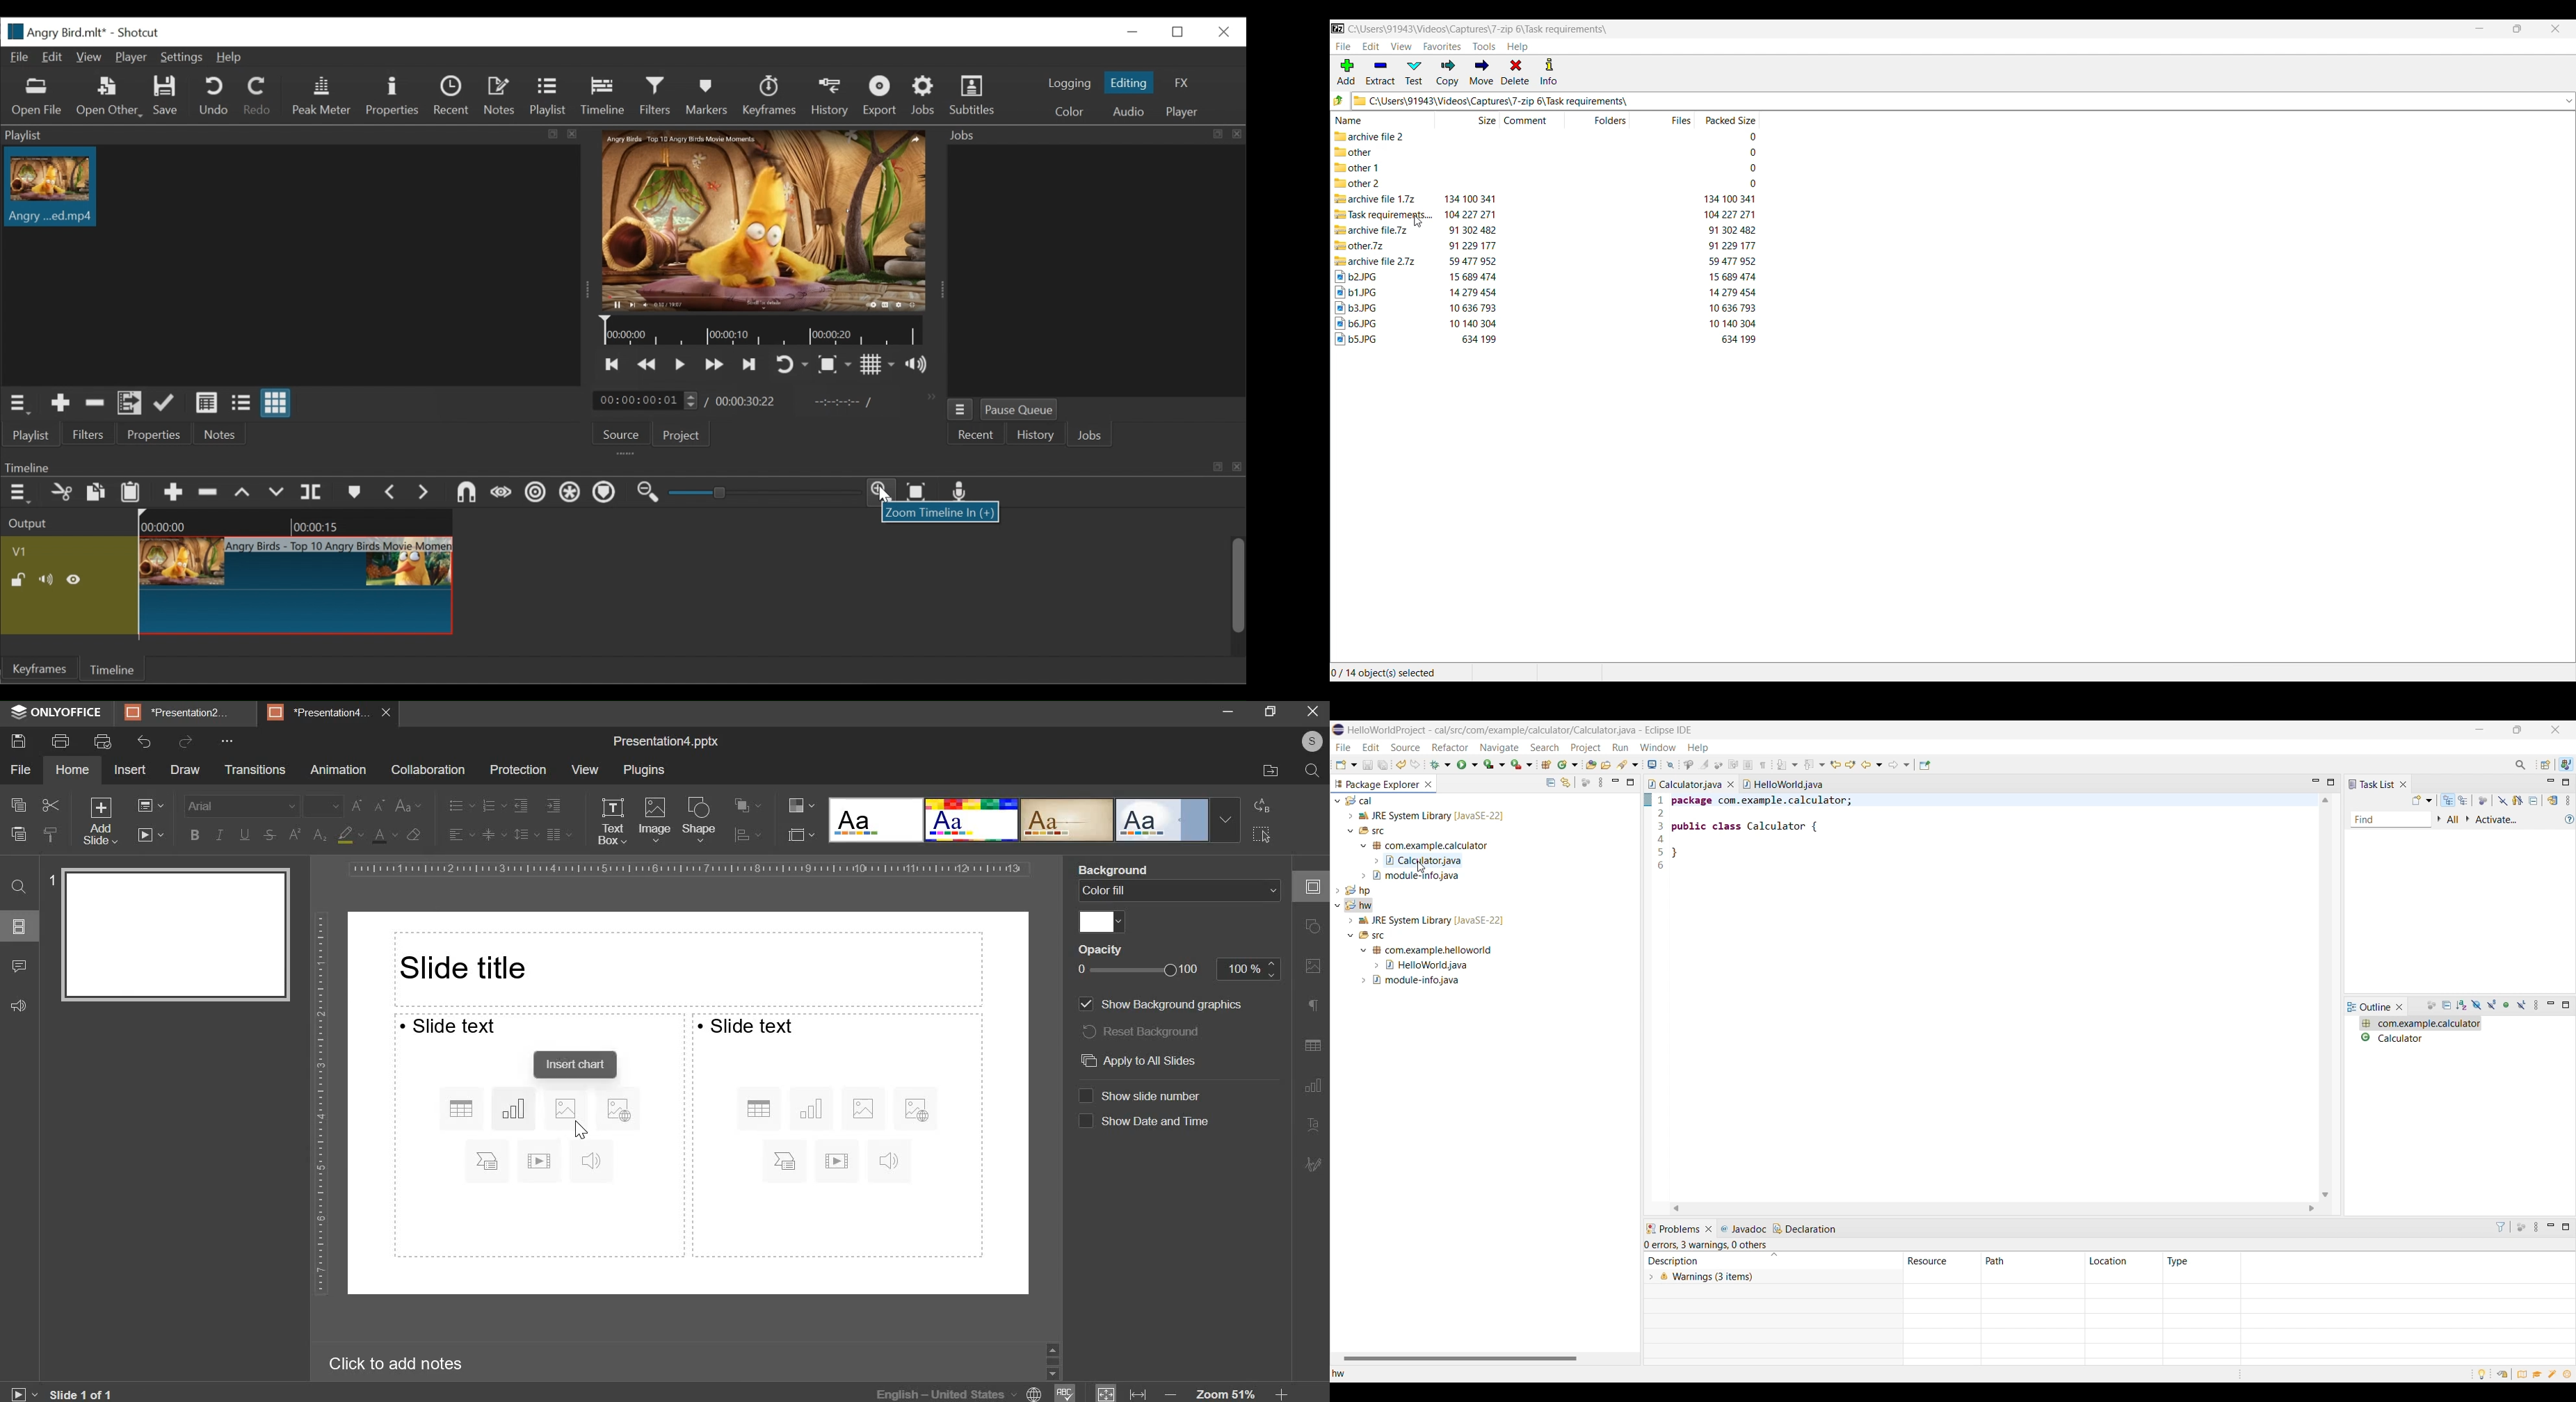 This screenshot has width=2576, height=1428. What do you see at coordinates (85, 1394) in the screenshot?
I see `current slide number` at bounding box center [85, 1394].